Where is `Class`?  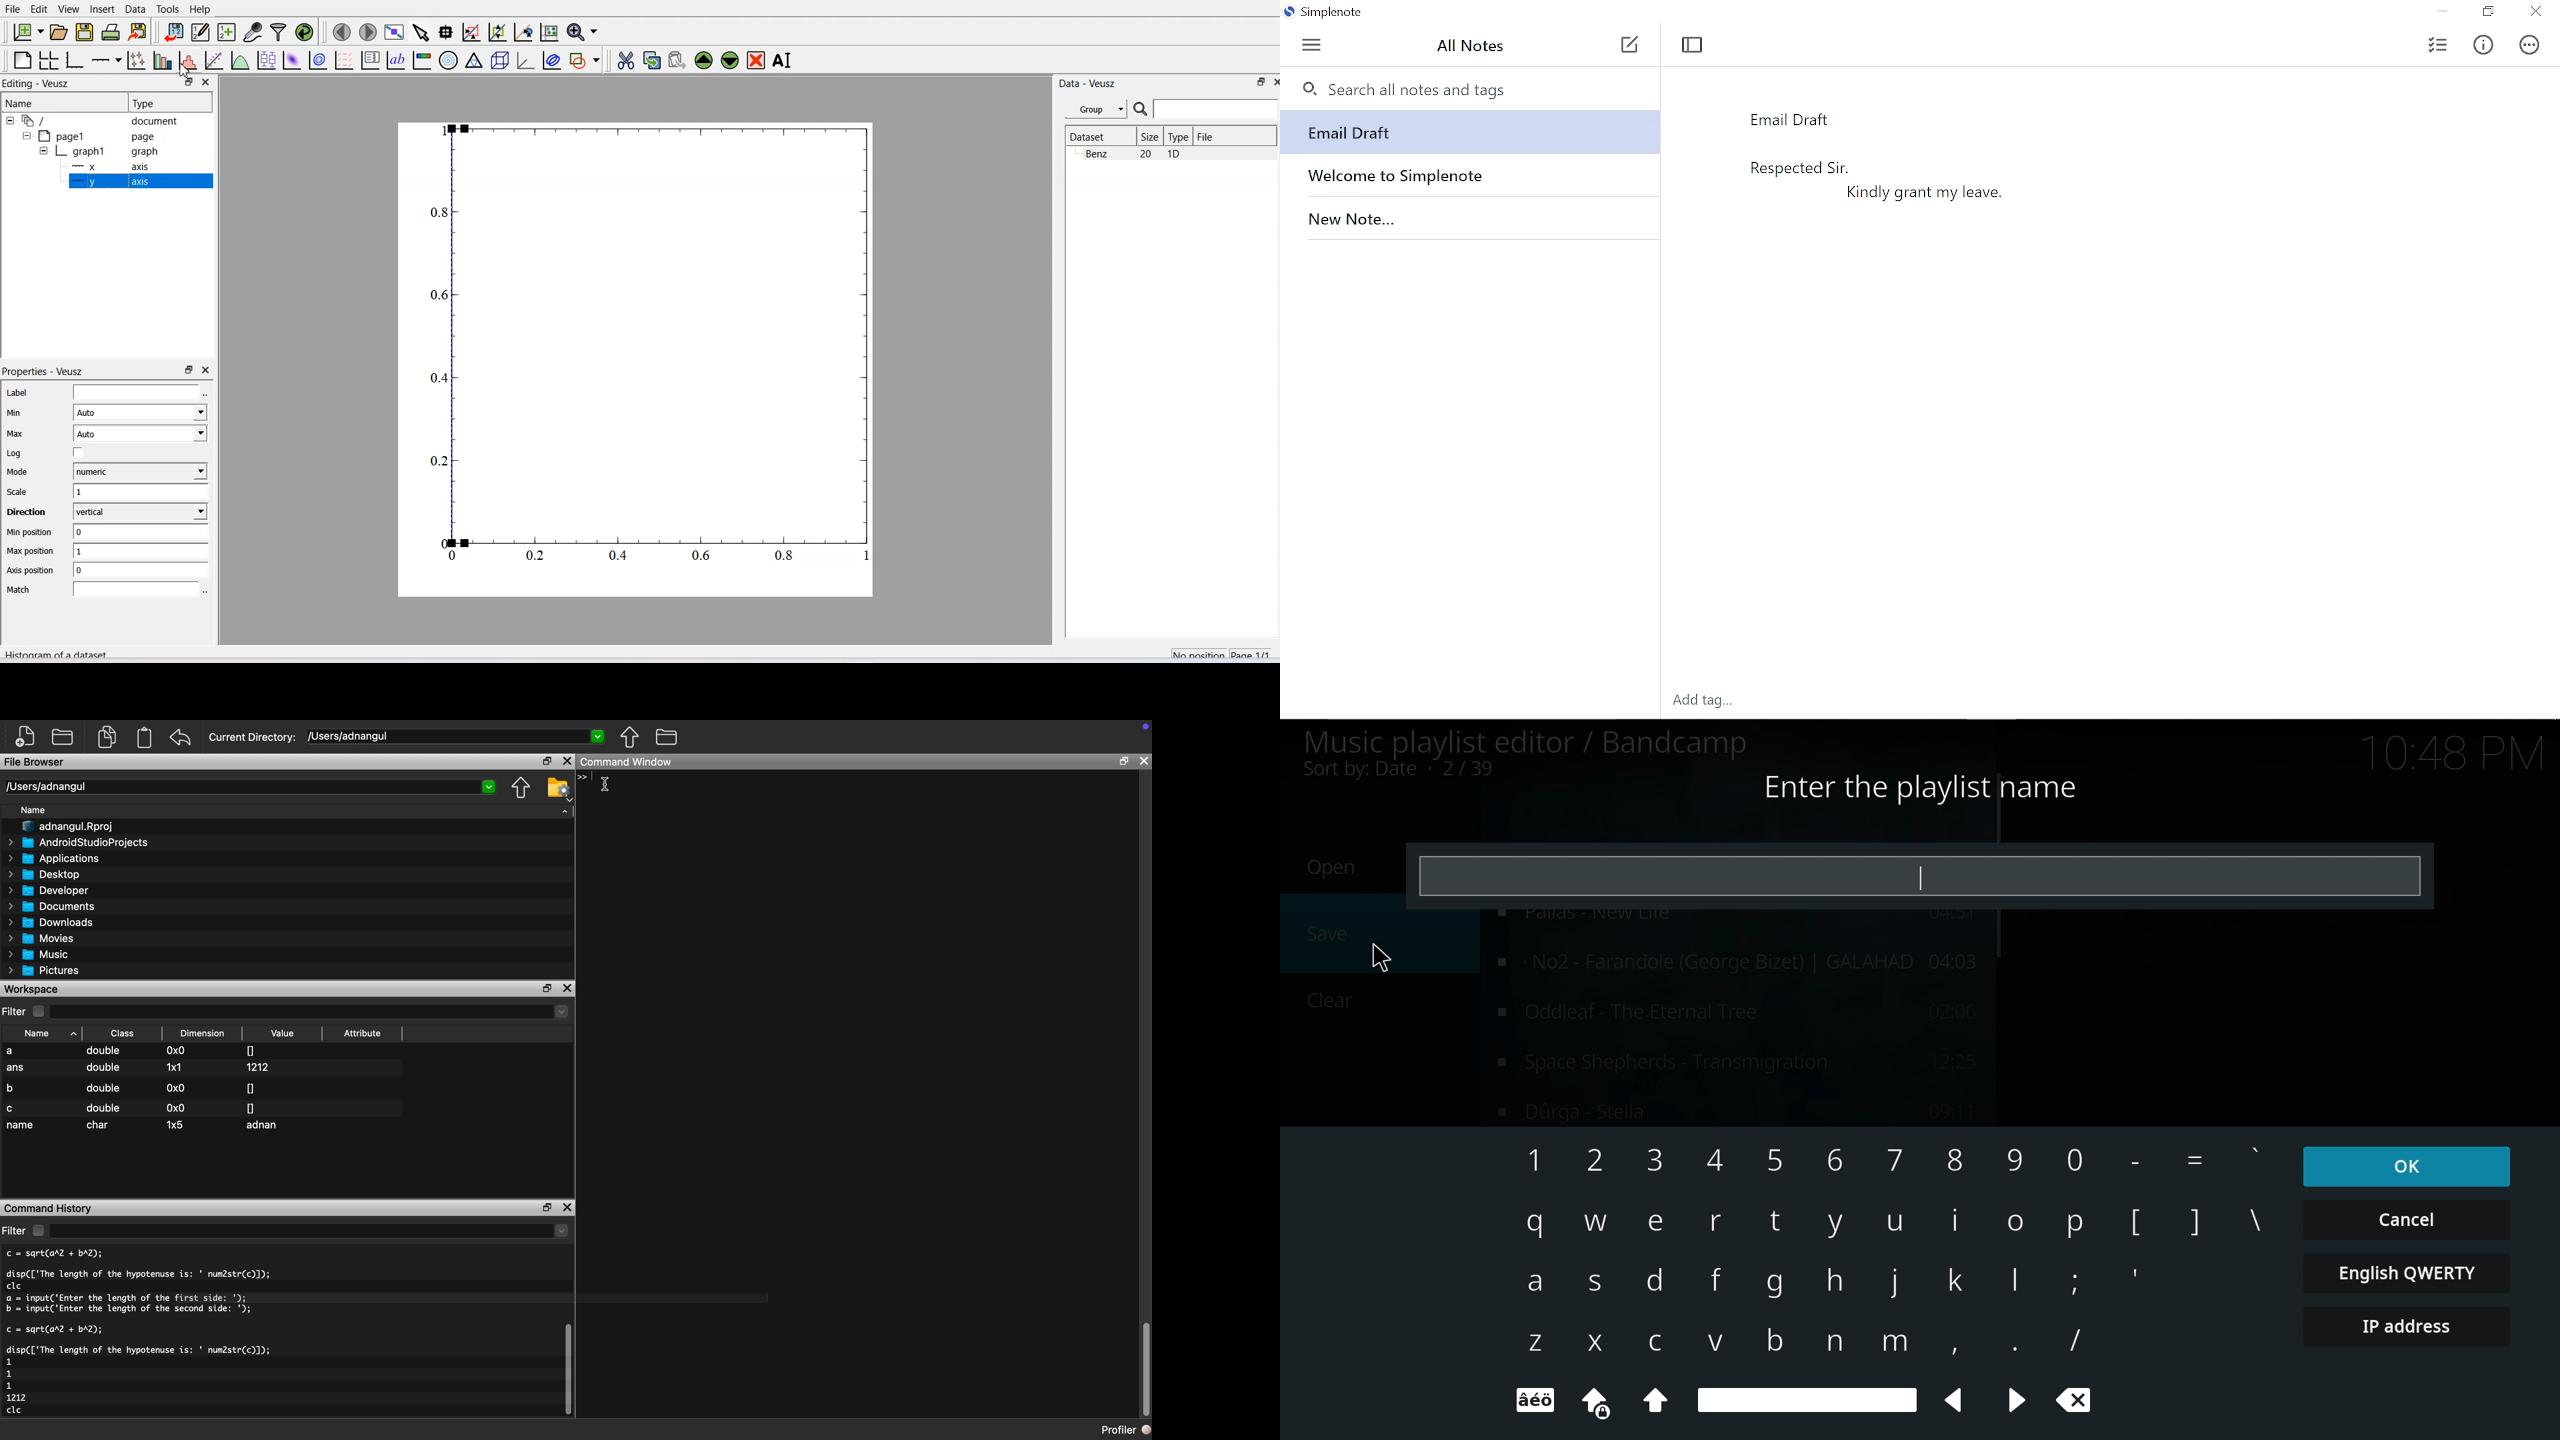 Class is located at coordinates (123, 1033).